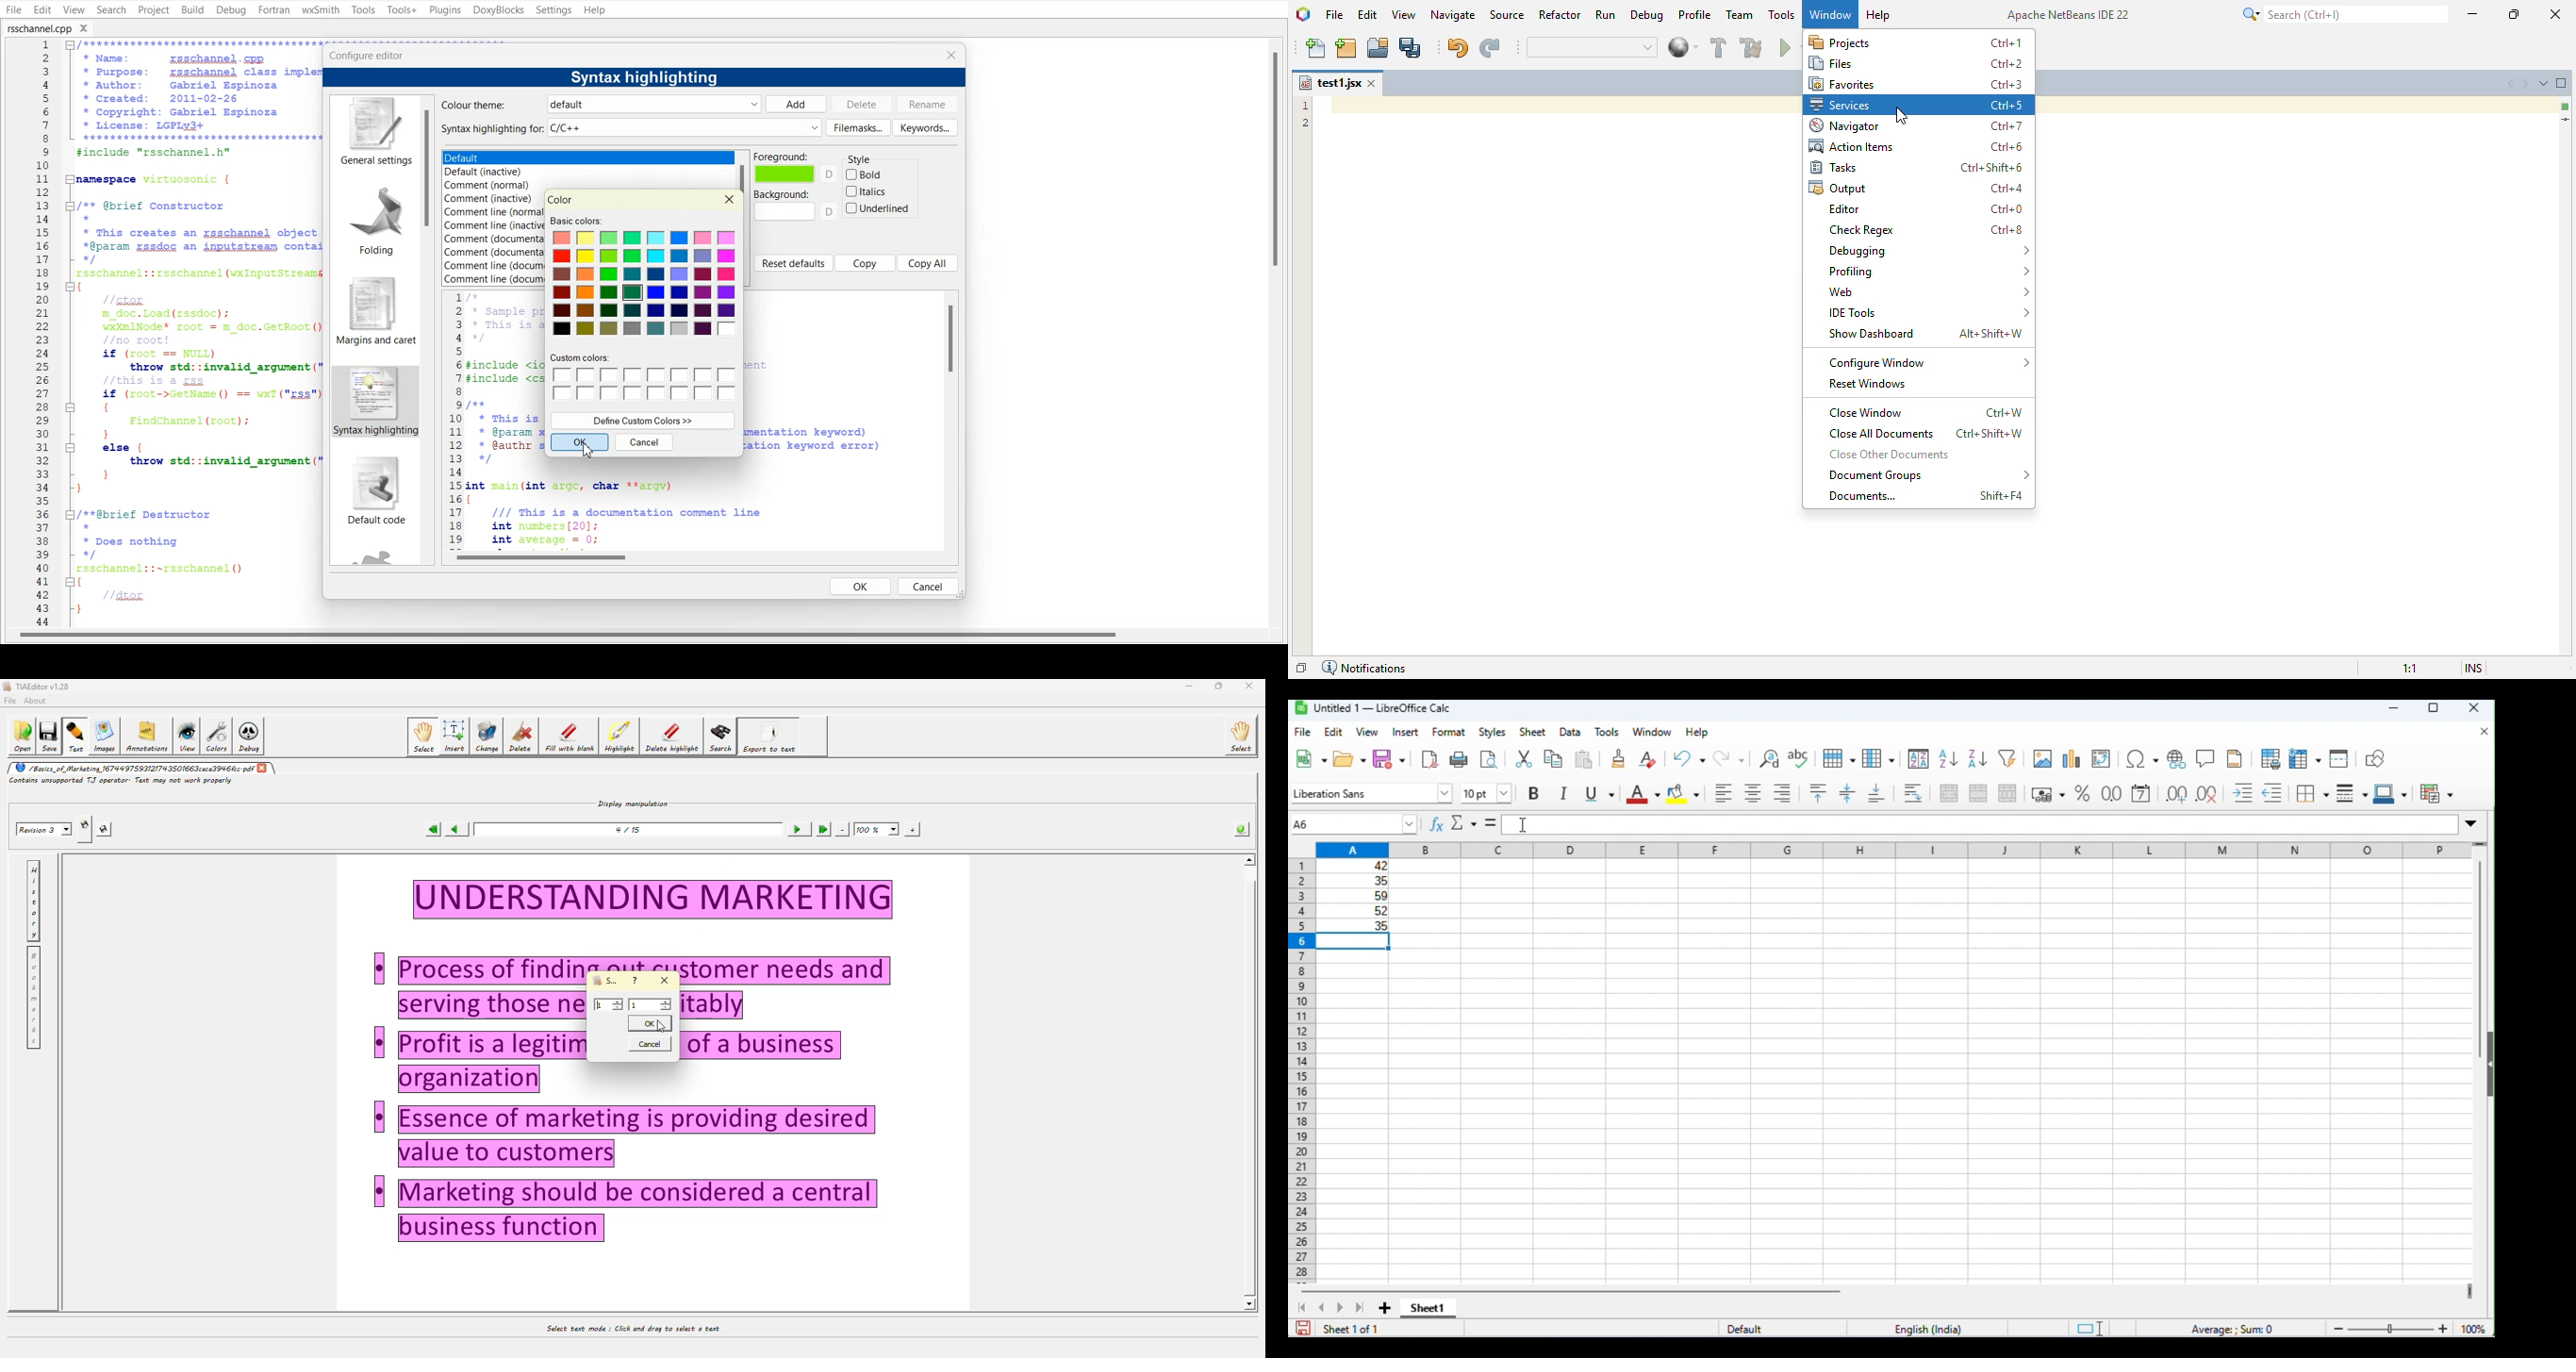  I want to click on navigate, so click(1453, 14).